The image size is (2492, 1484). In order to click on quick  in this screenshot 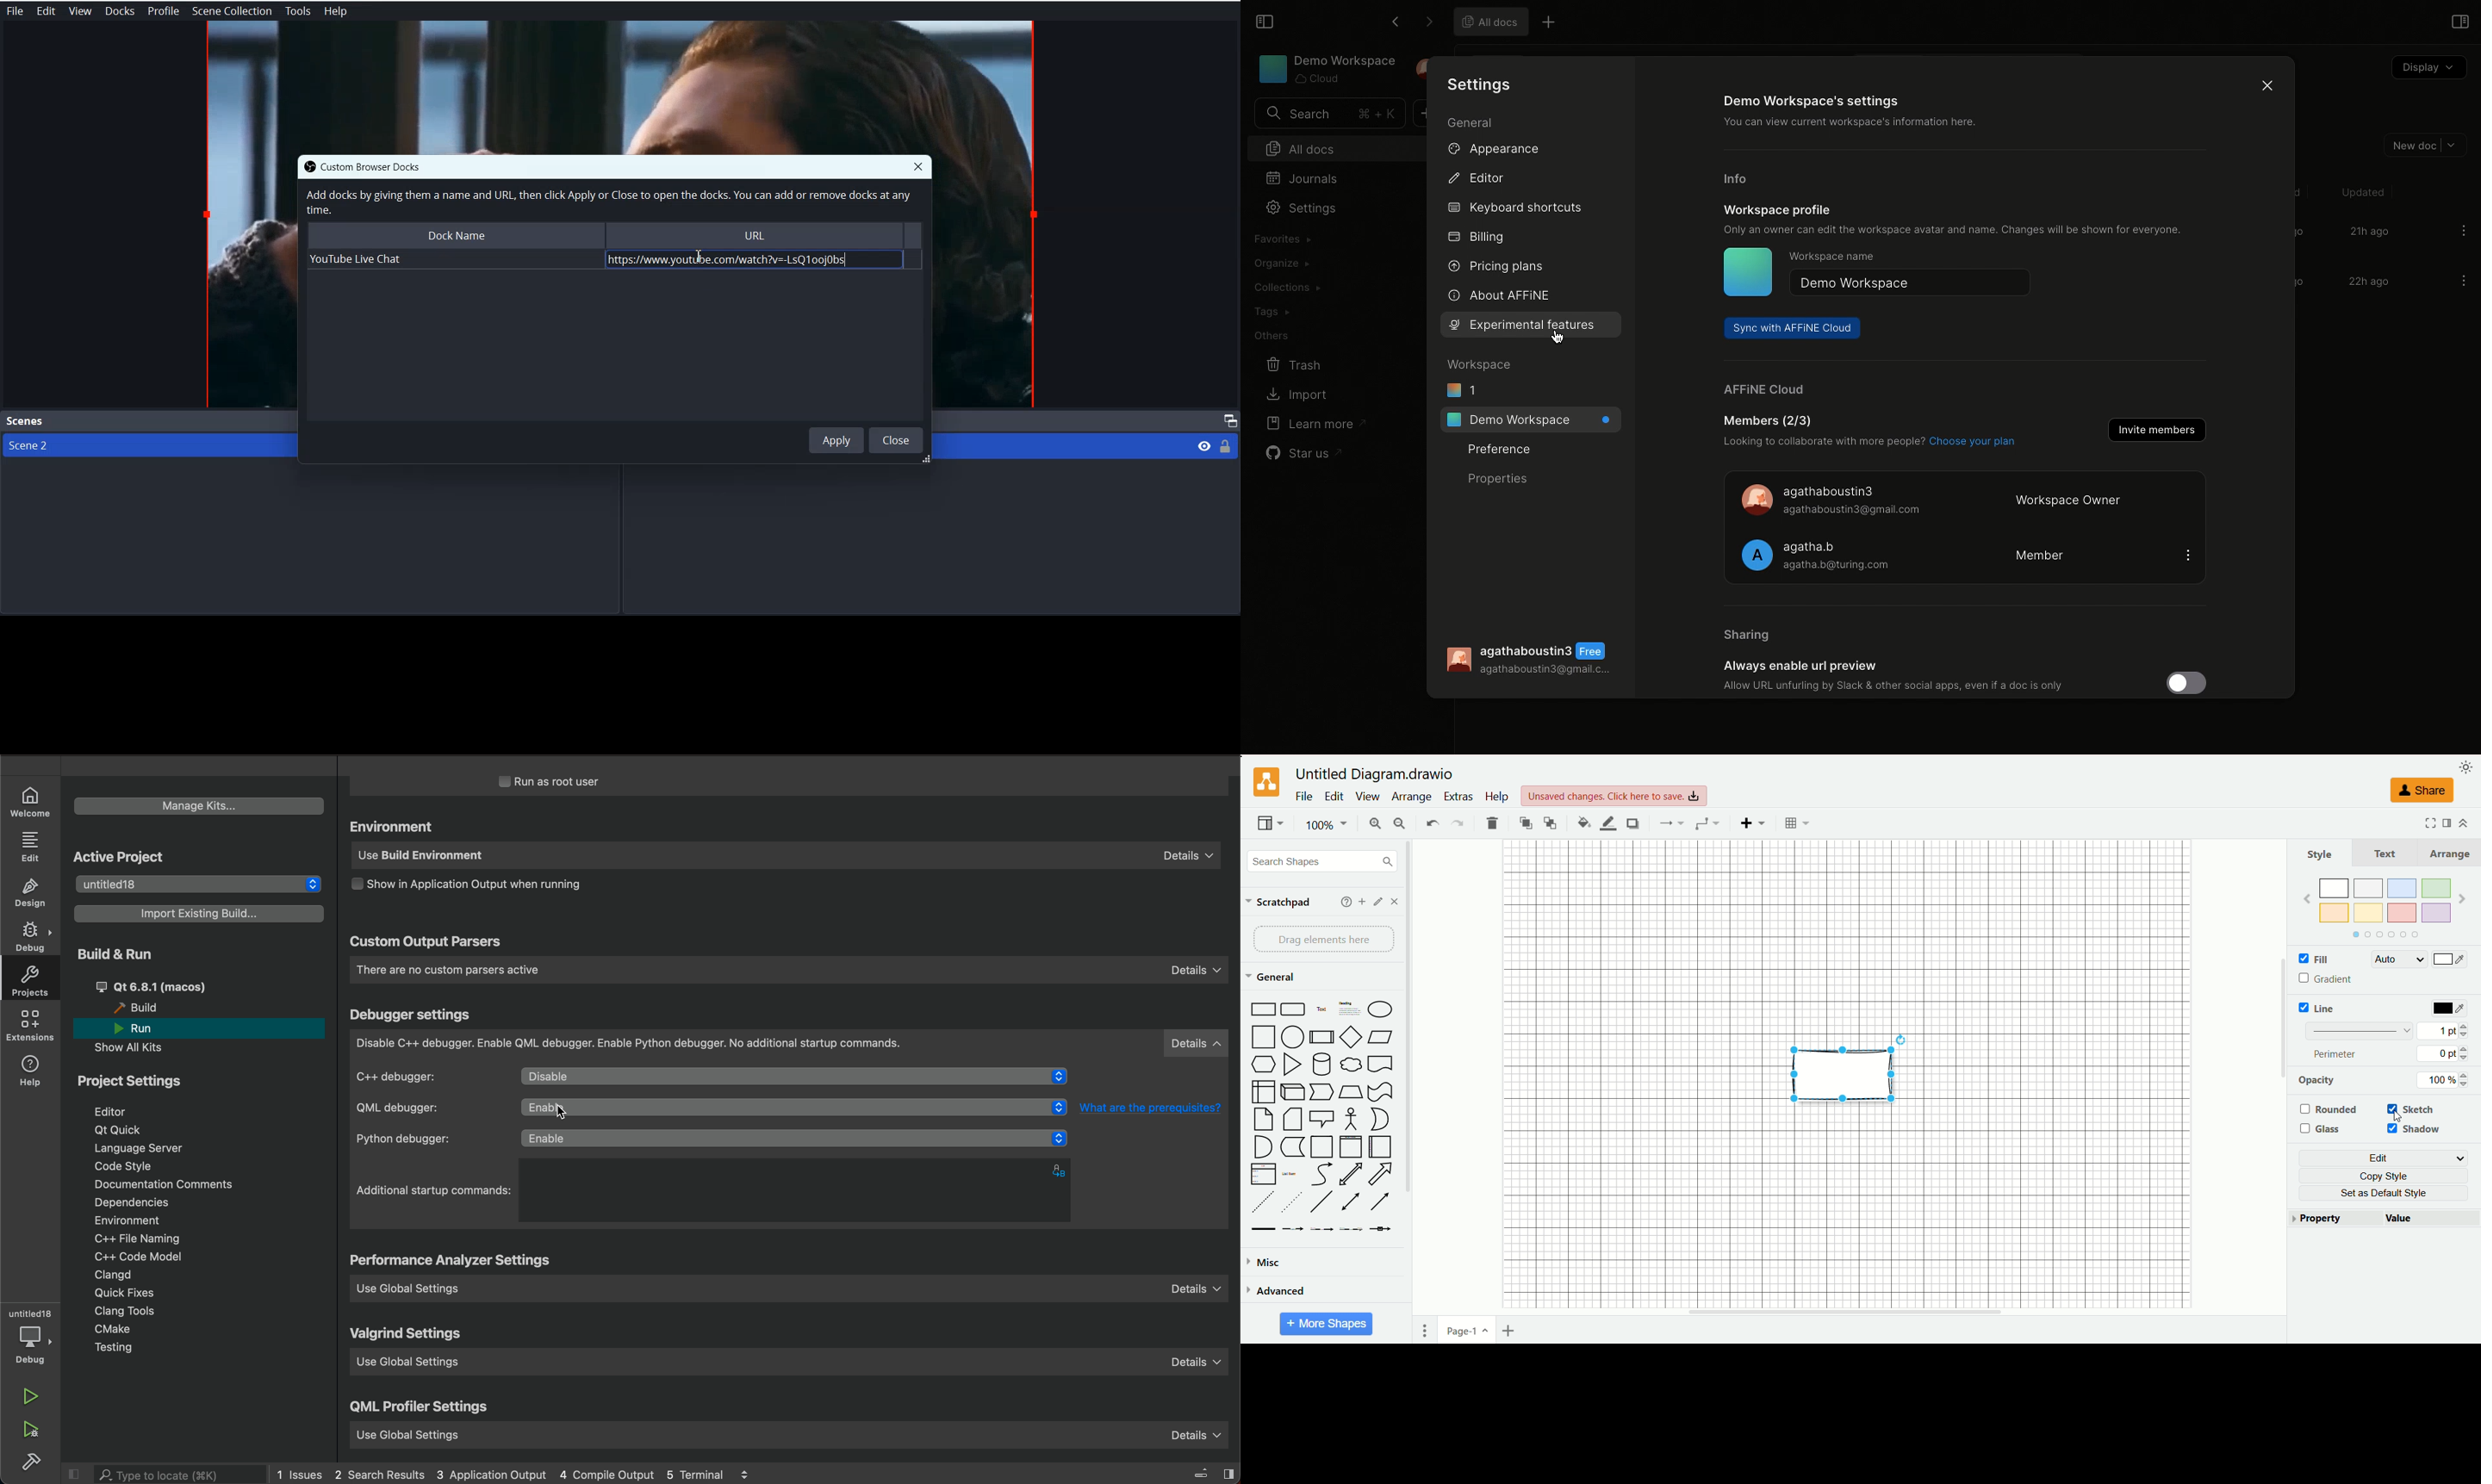, I will do `click(127, 1294)`.